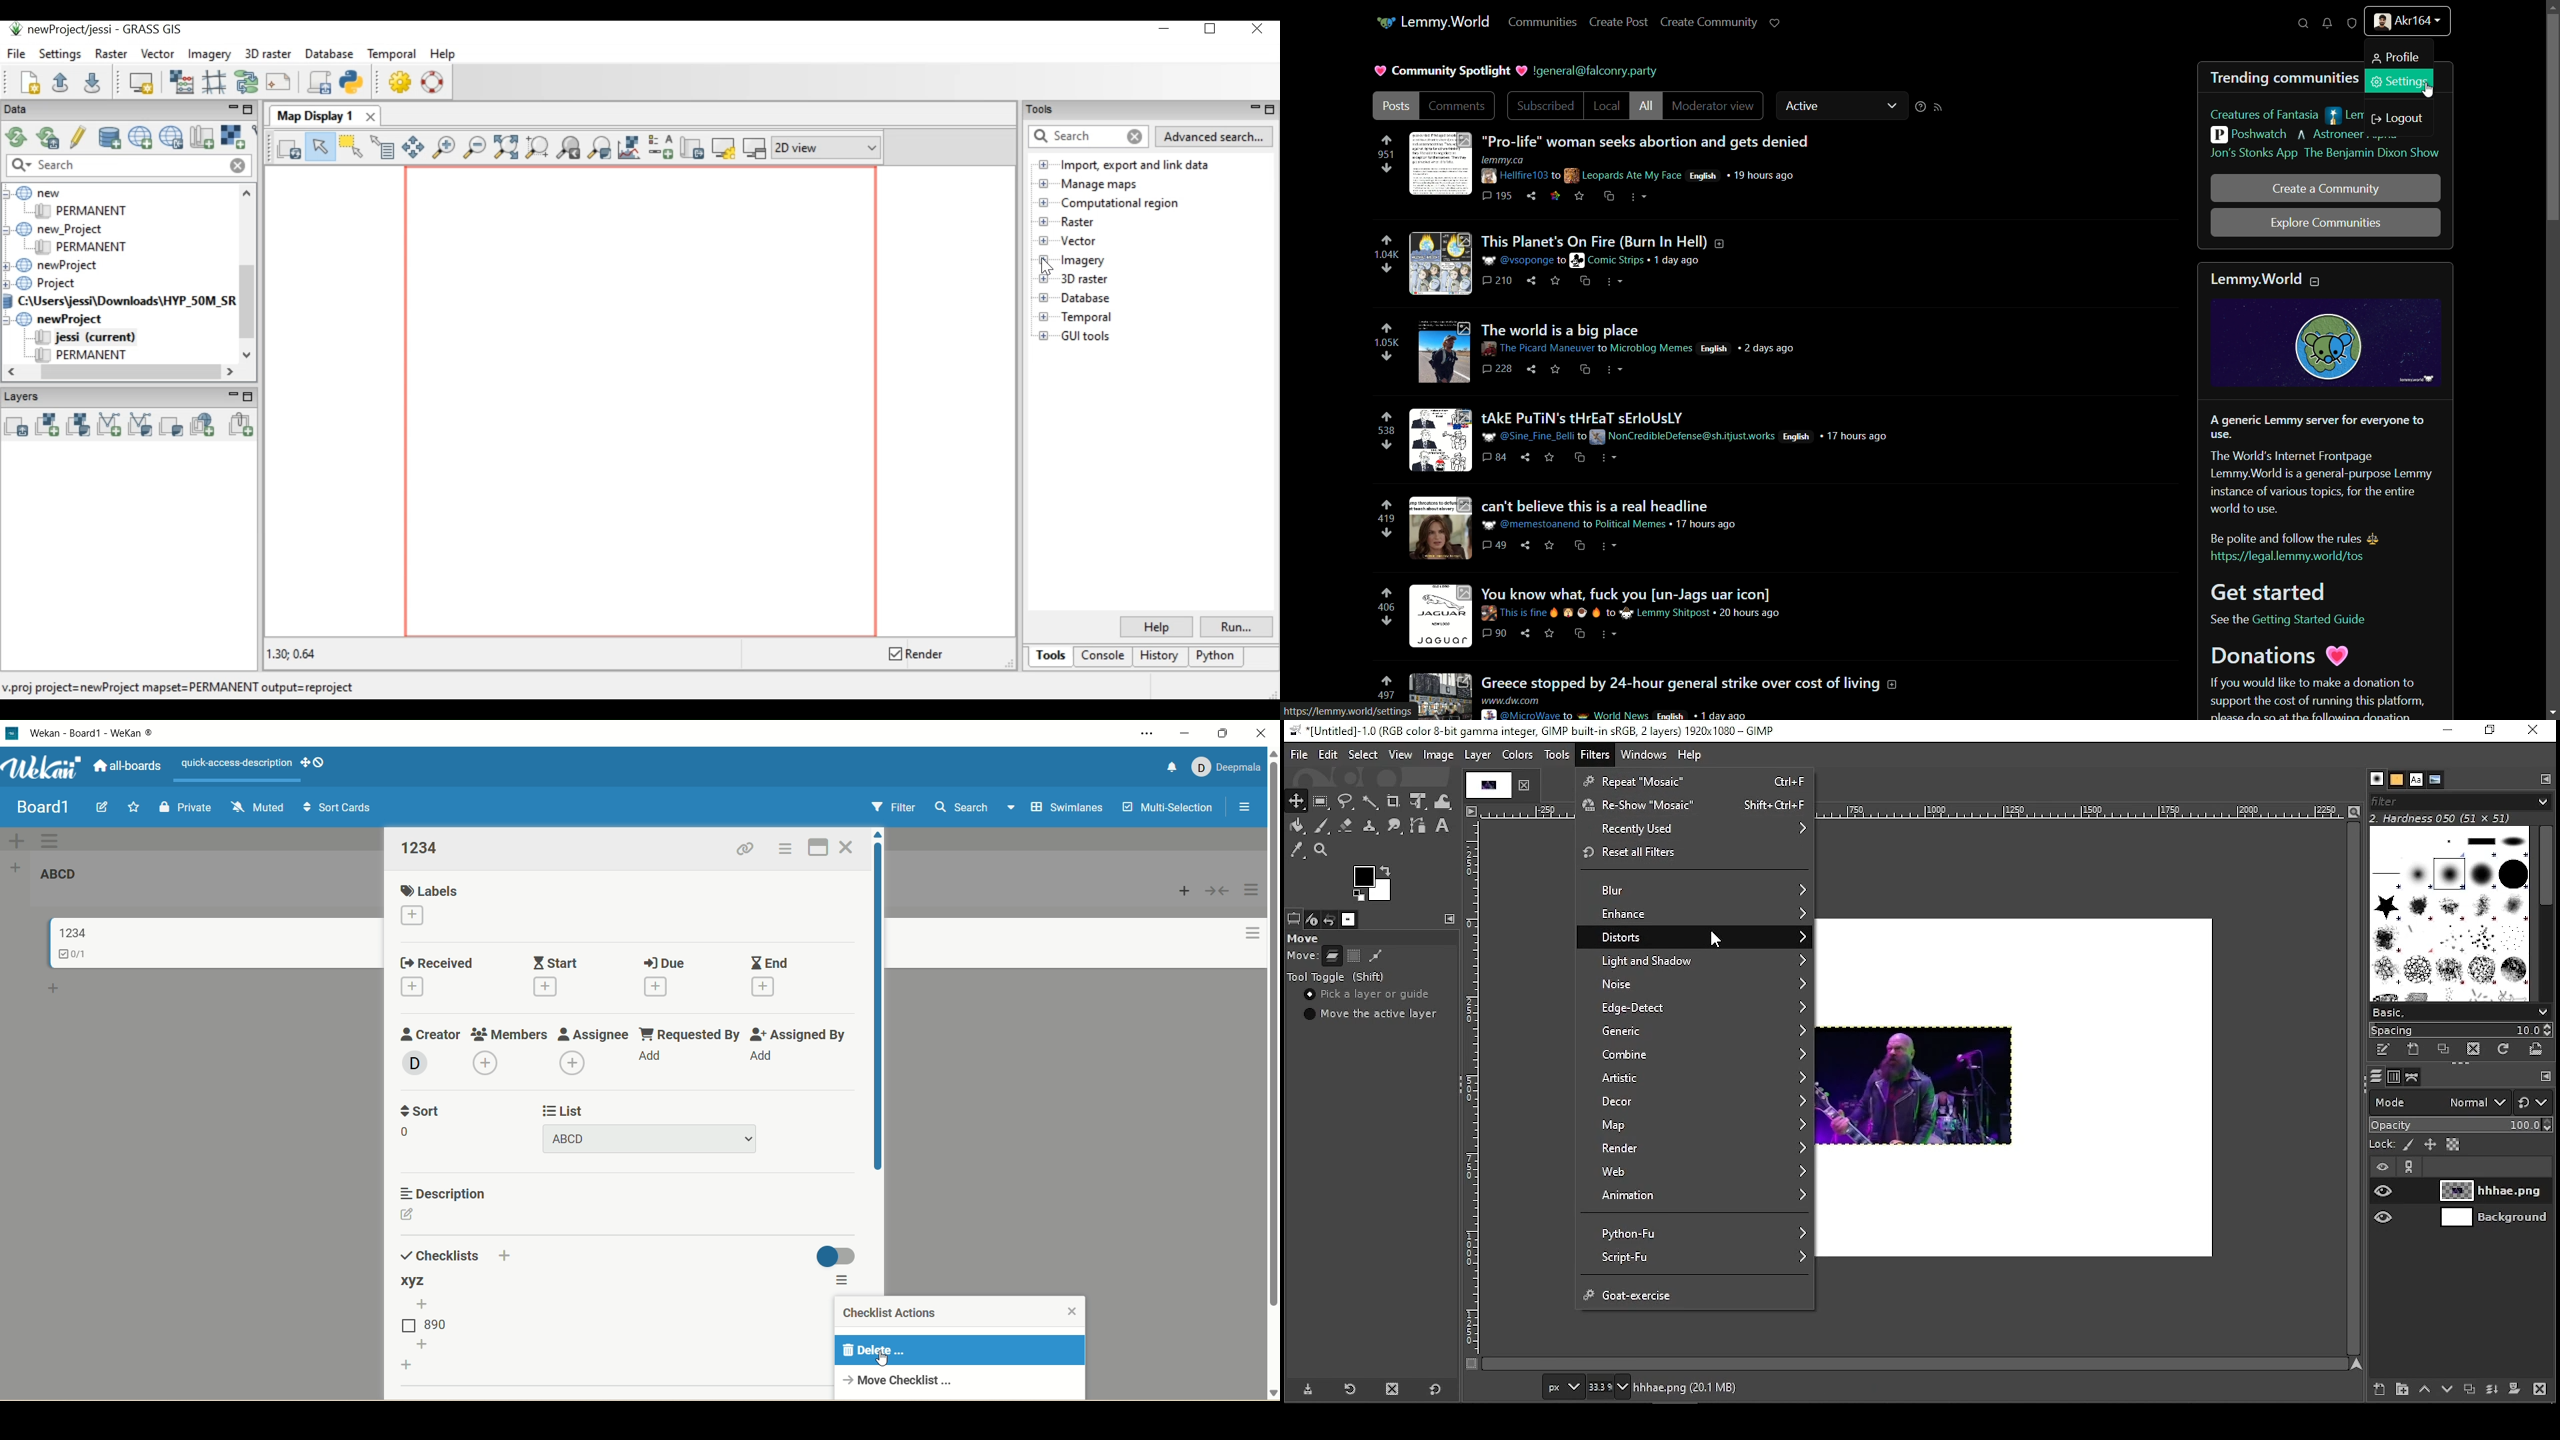  I want to click on layer visibility, so click(2378, 1167).